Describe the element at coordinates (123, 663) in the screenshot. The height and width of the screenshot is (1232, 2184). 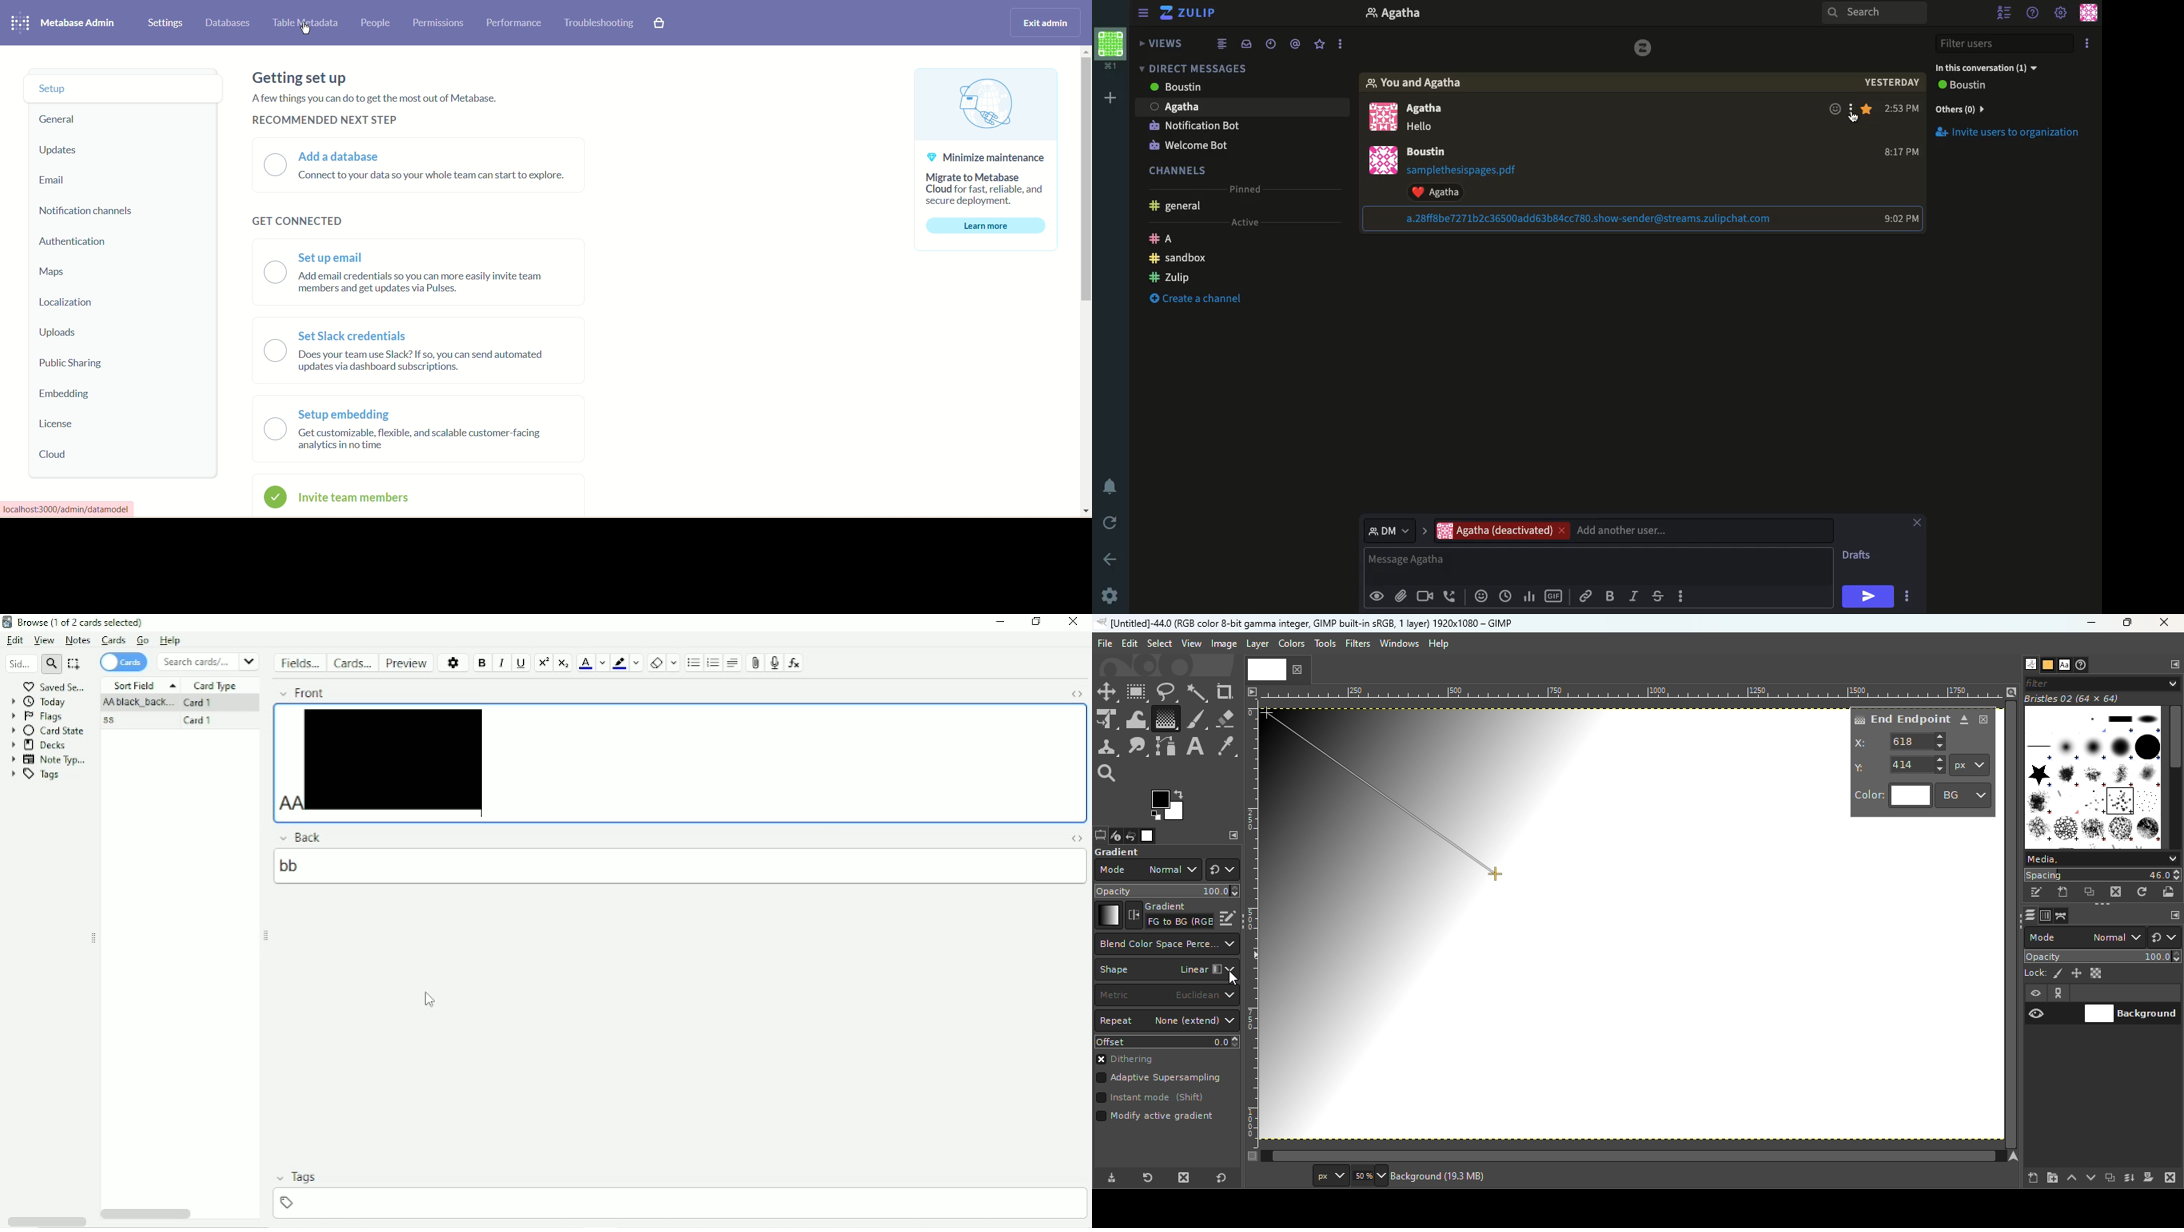
I see `Cards` at that location.